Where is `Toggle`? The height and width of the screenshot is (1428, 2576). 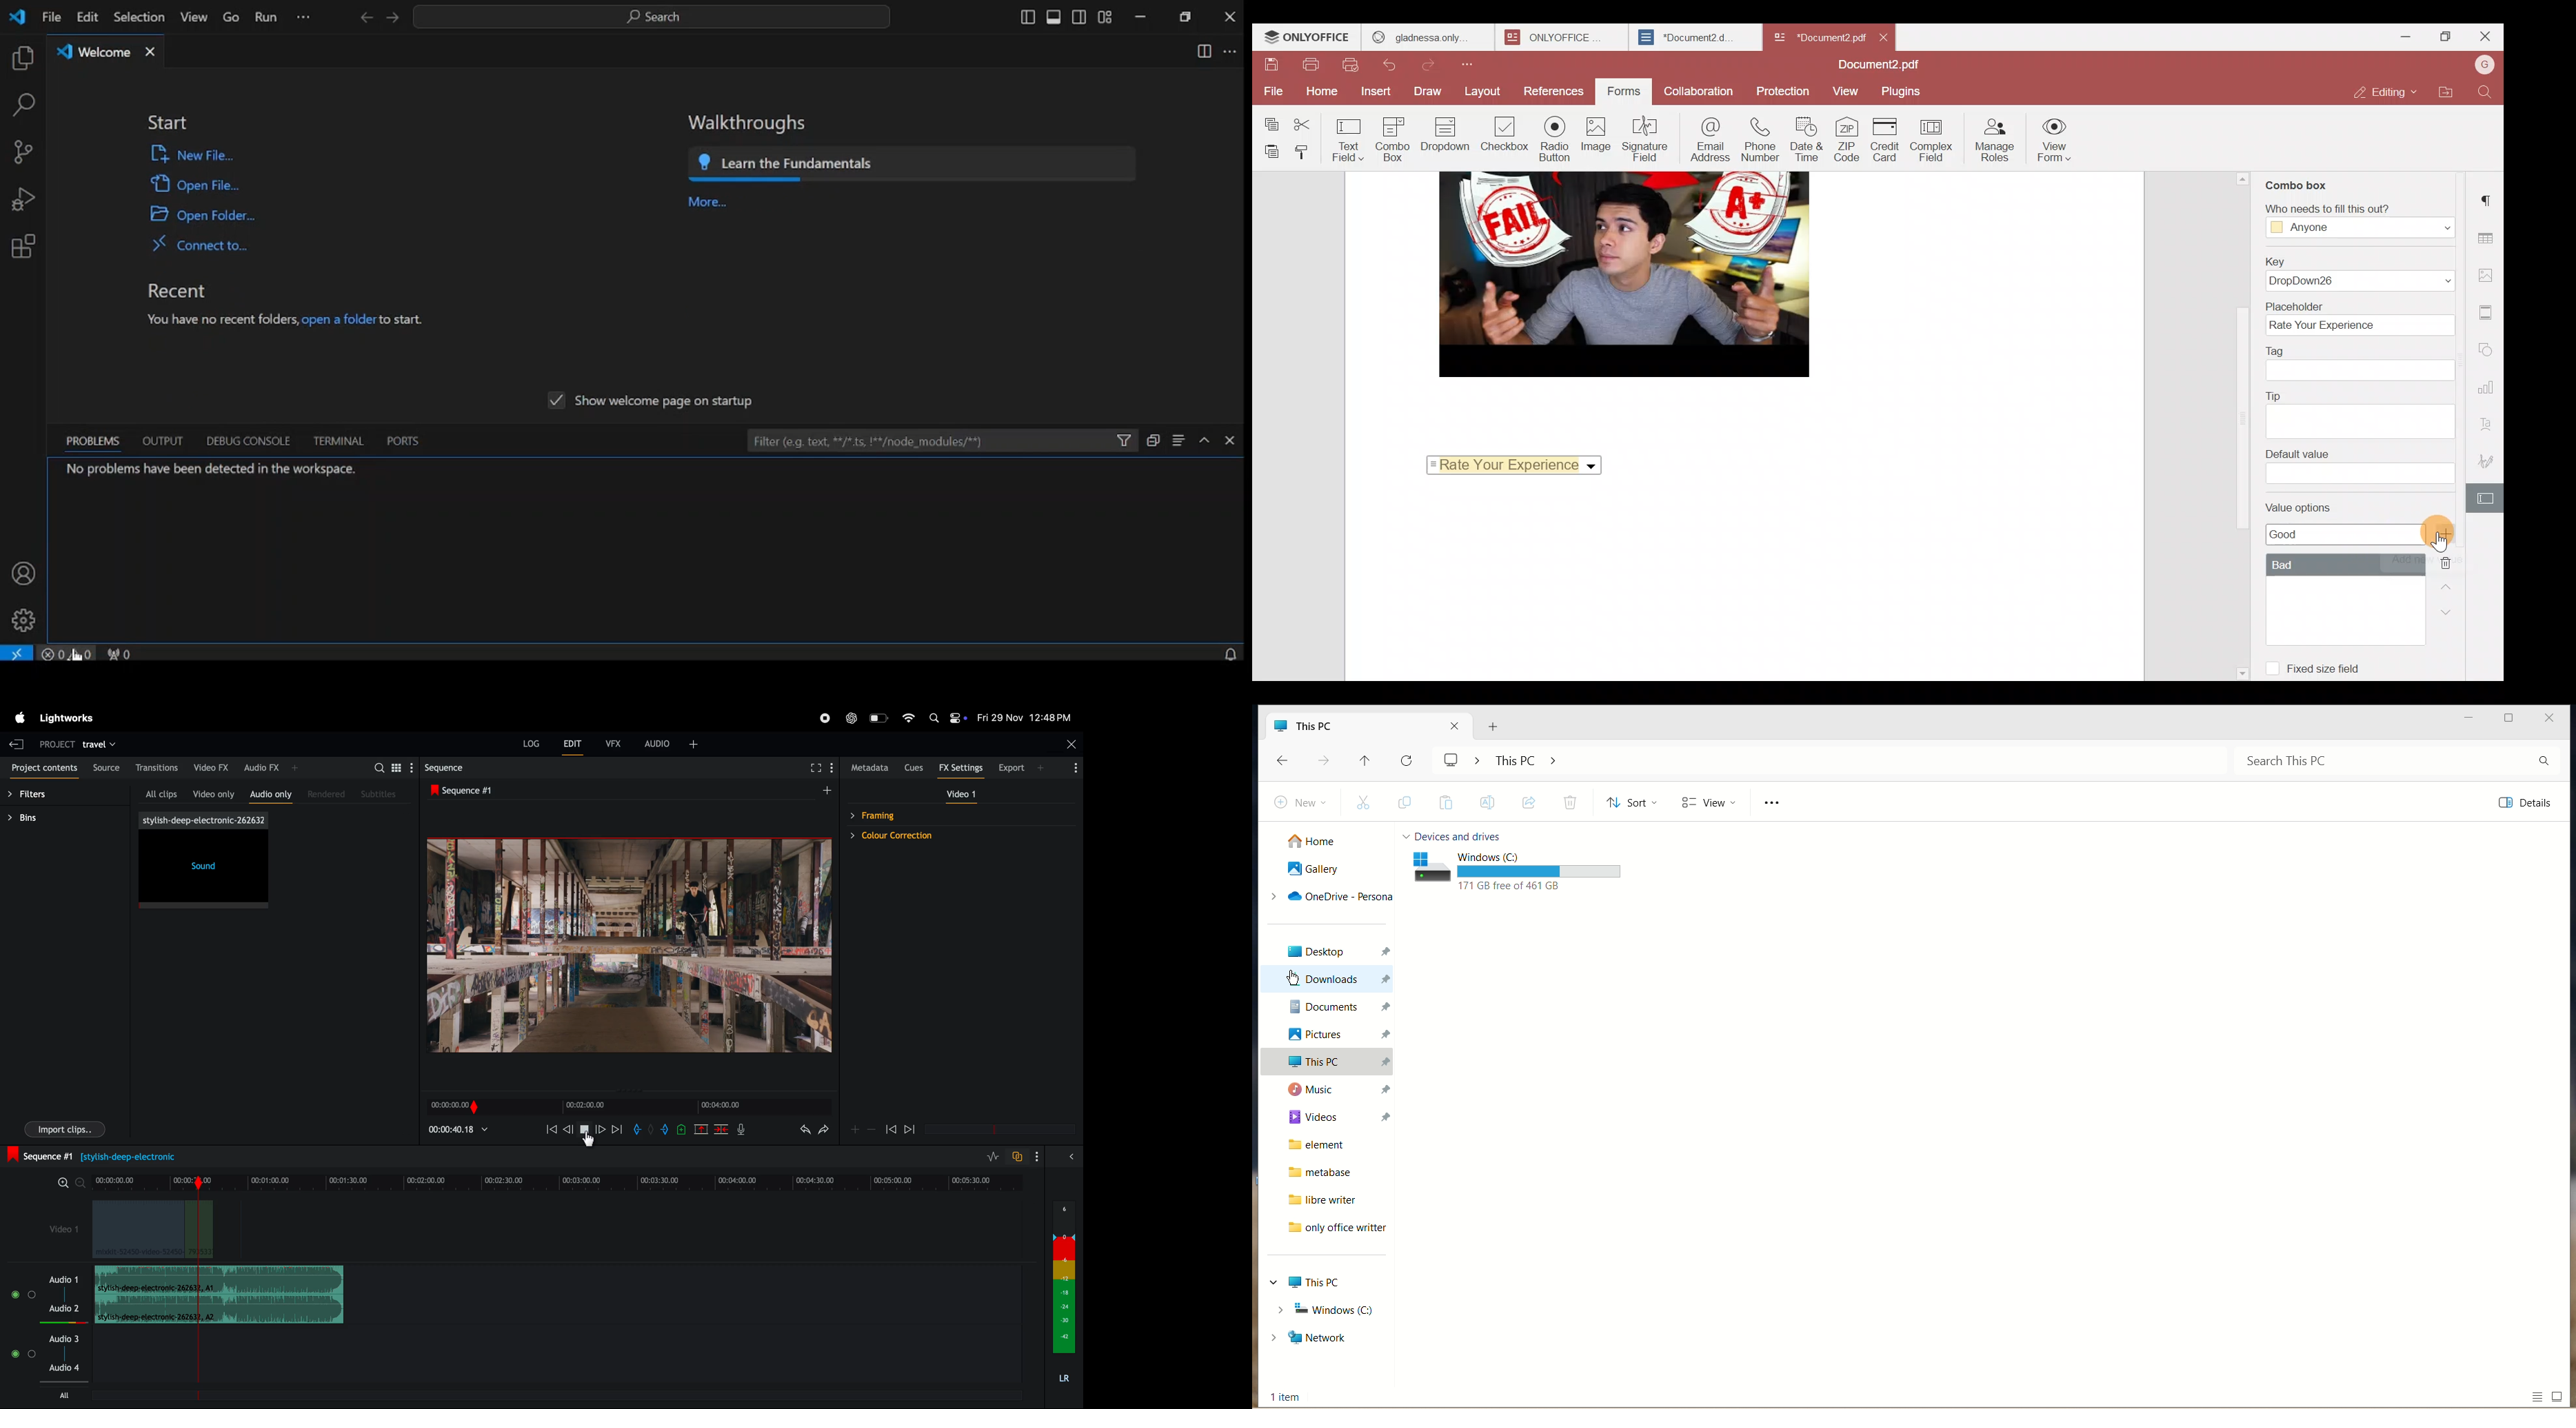
Toggle is located at coordinates (32, 1357).